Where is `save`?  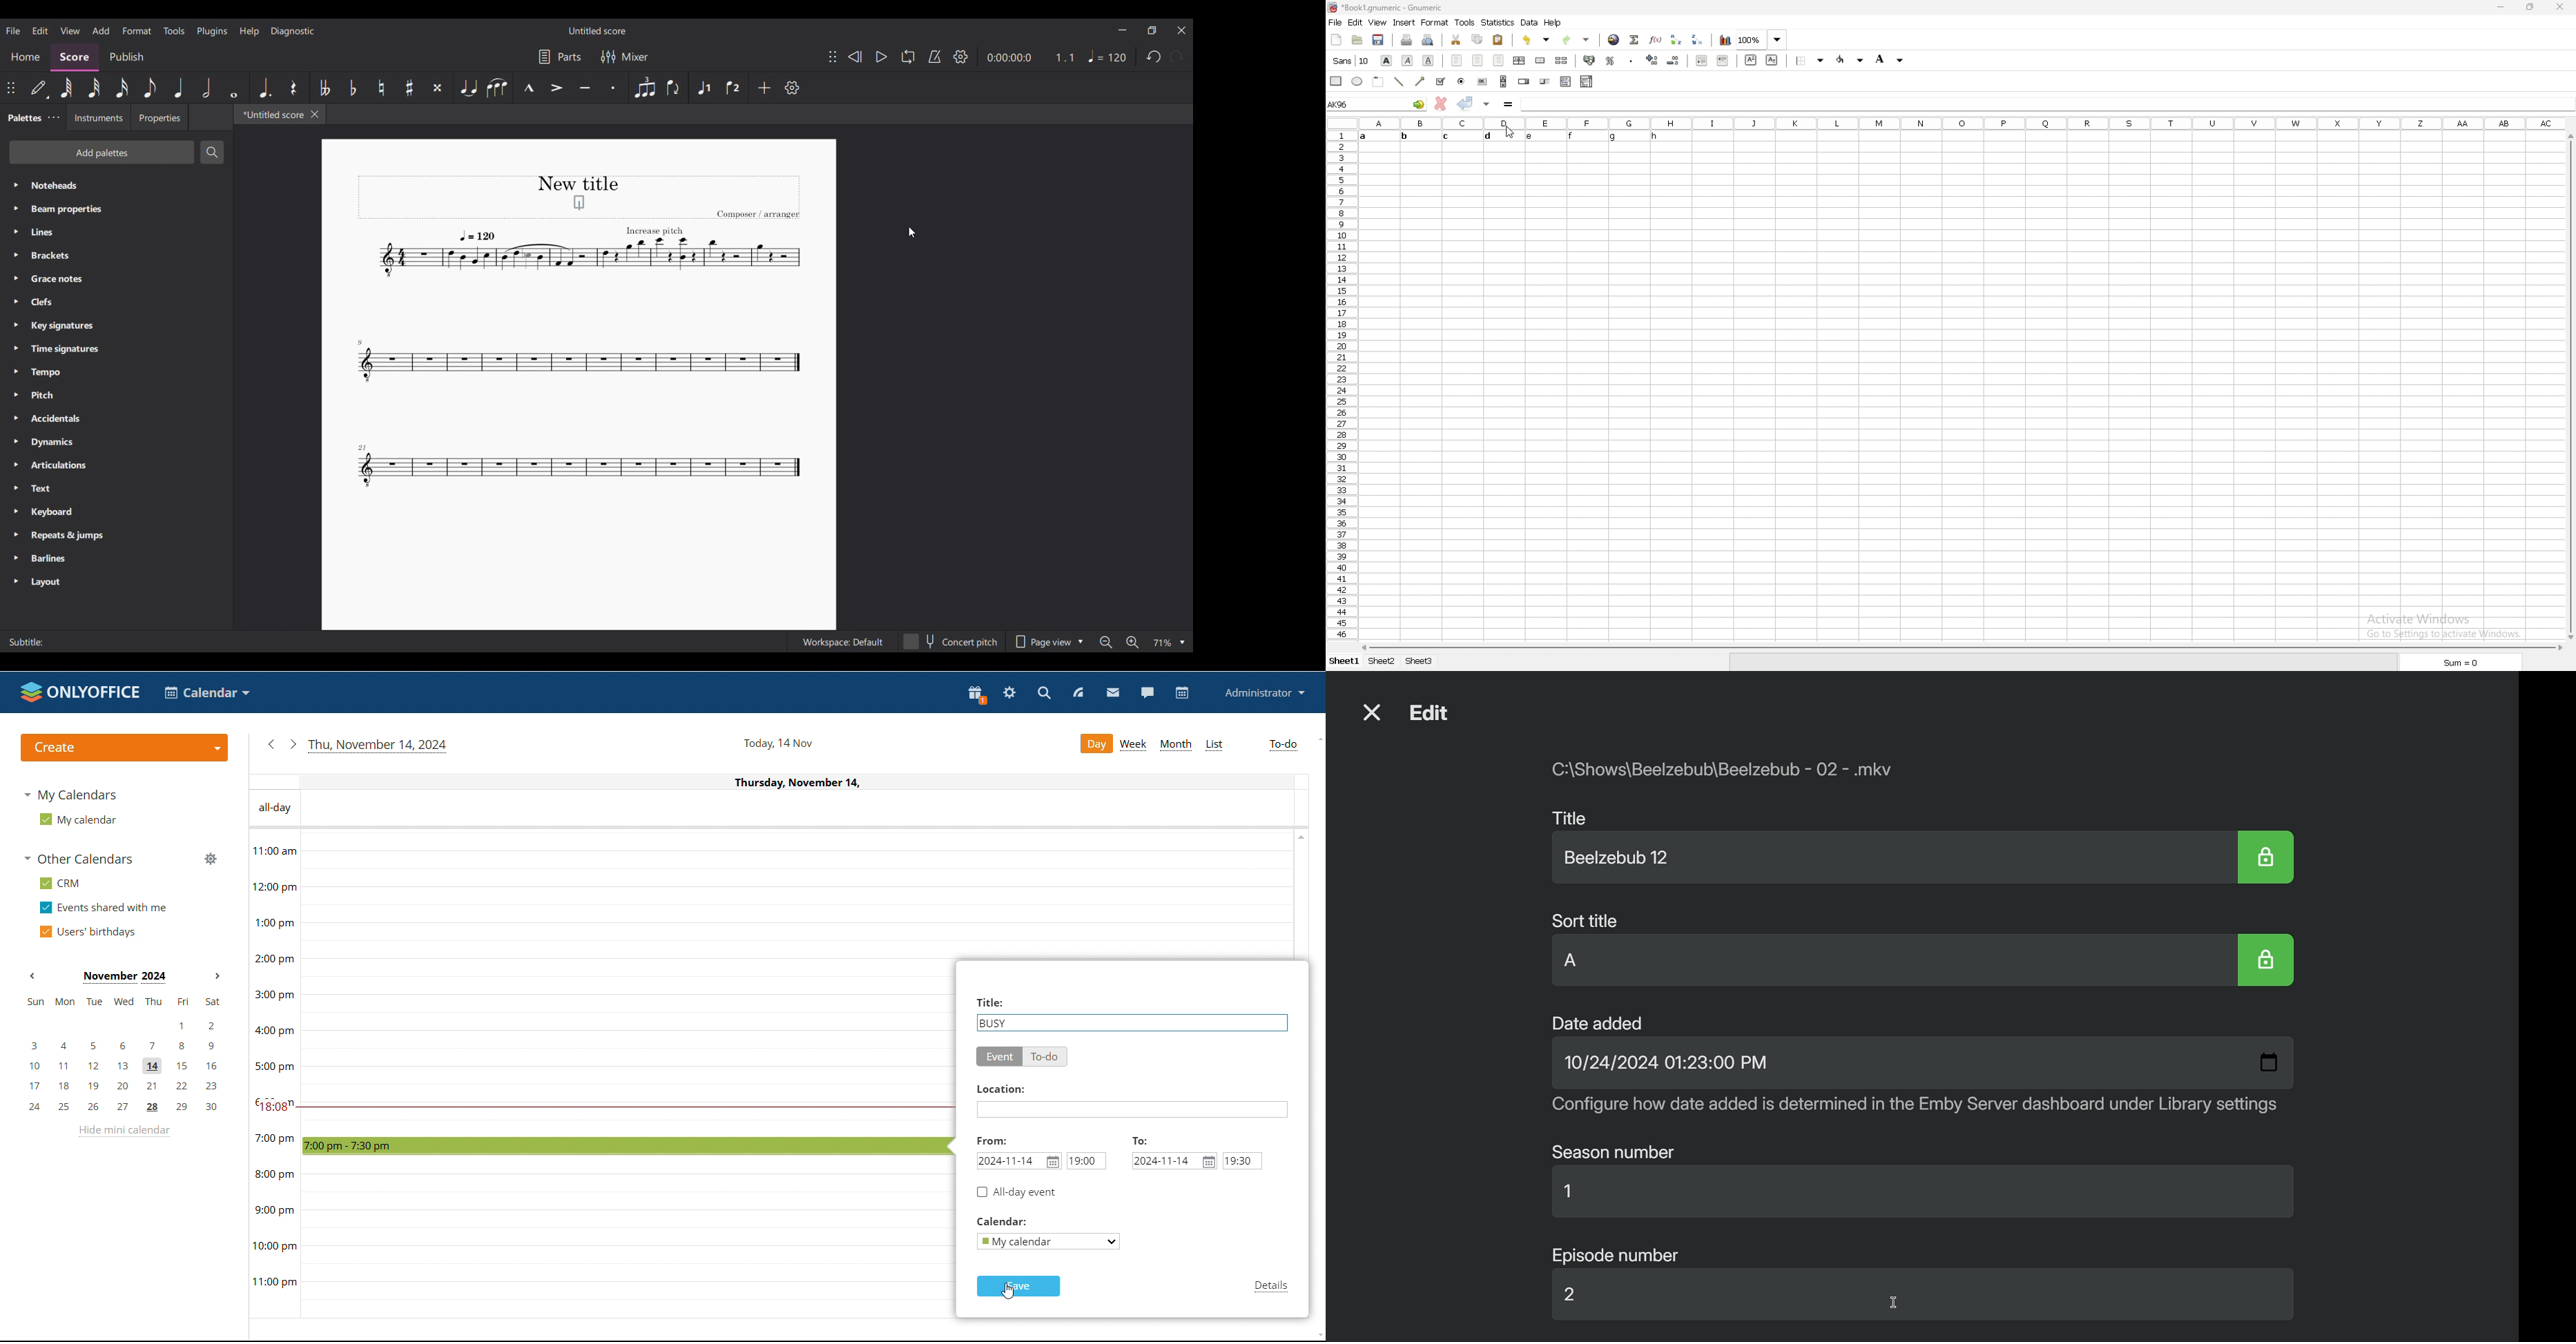
save is located at coordinates (1019, 1286).